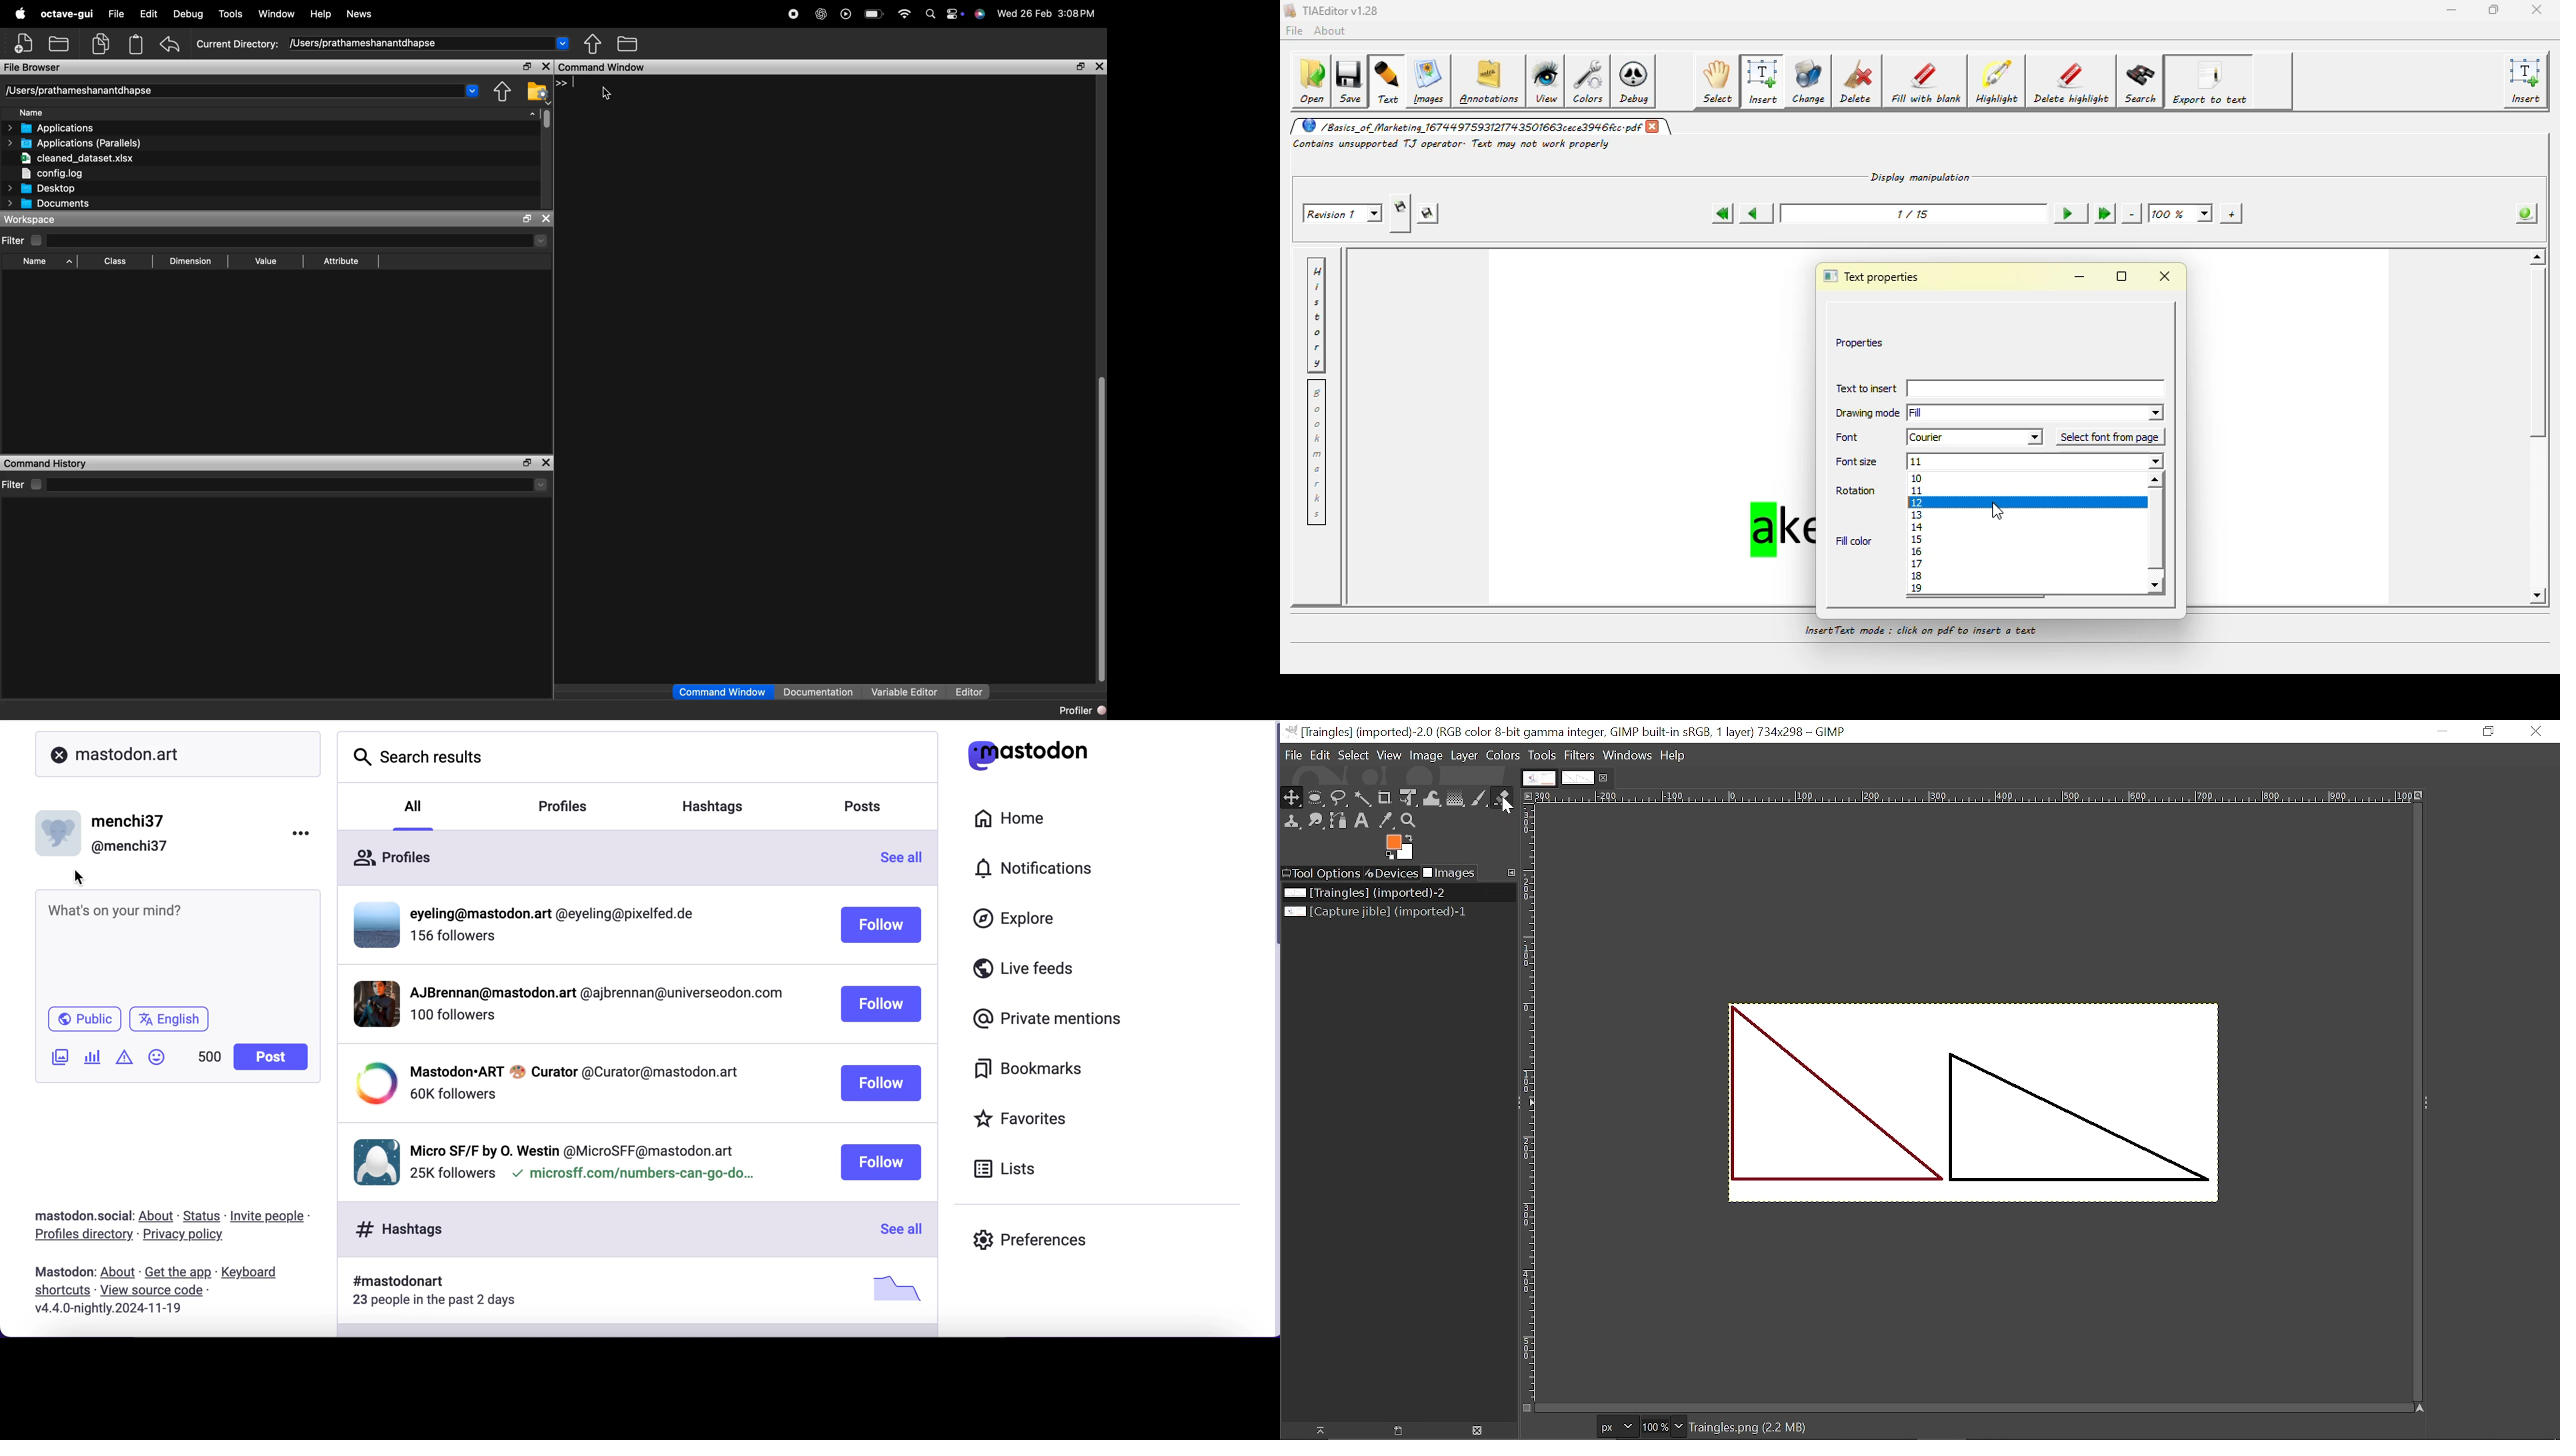 This screenshot has width=2576, height=1456. Describe the element at coordinates (1004, 12) in the screenshot. I see `Wed` at that location.